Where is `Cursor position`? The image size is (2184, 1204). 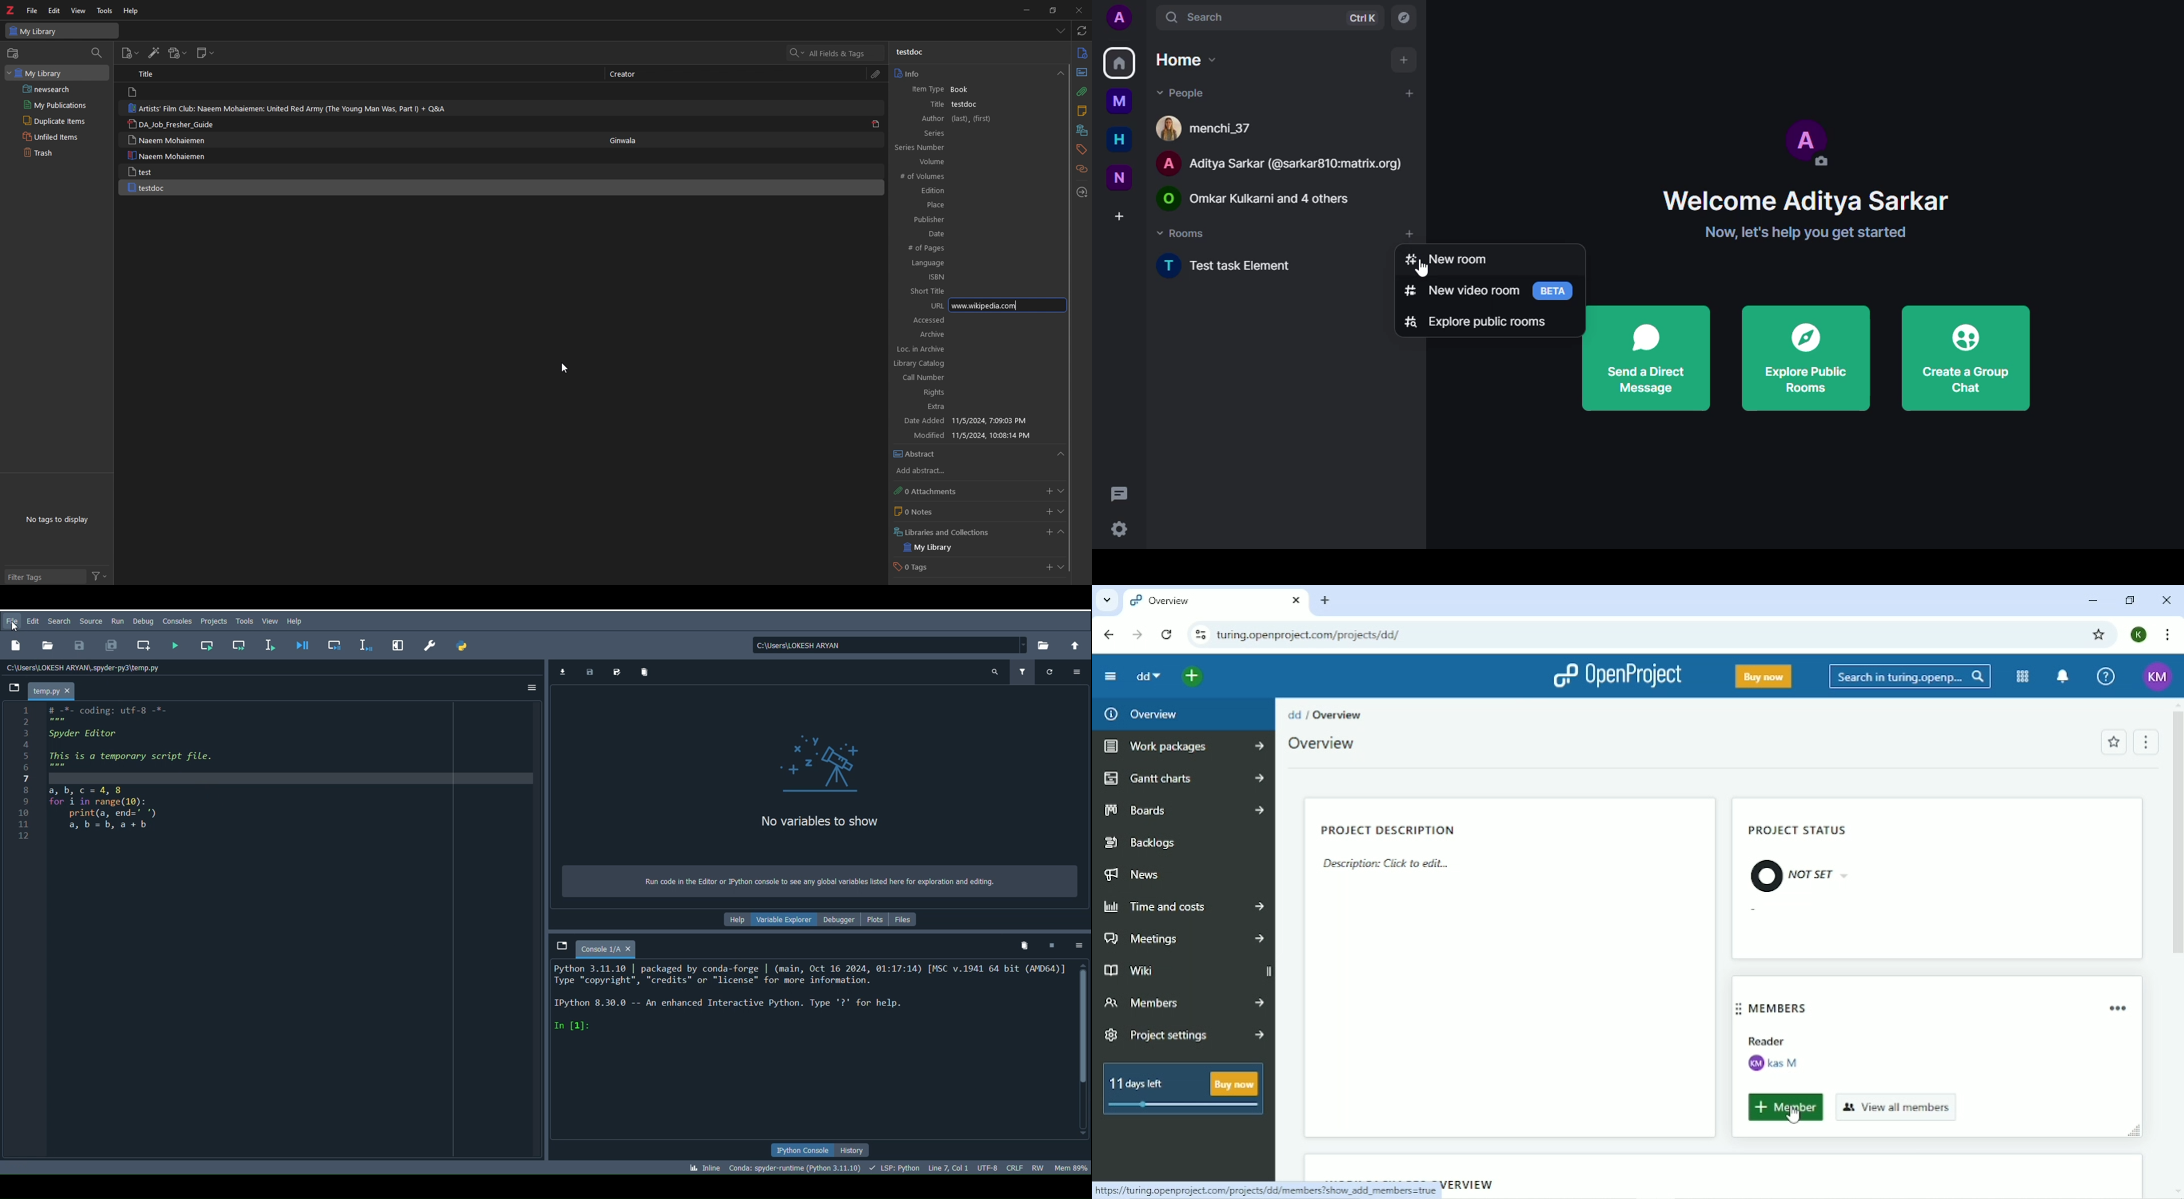
Cursor position is located at coordinates (951, 1169).